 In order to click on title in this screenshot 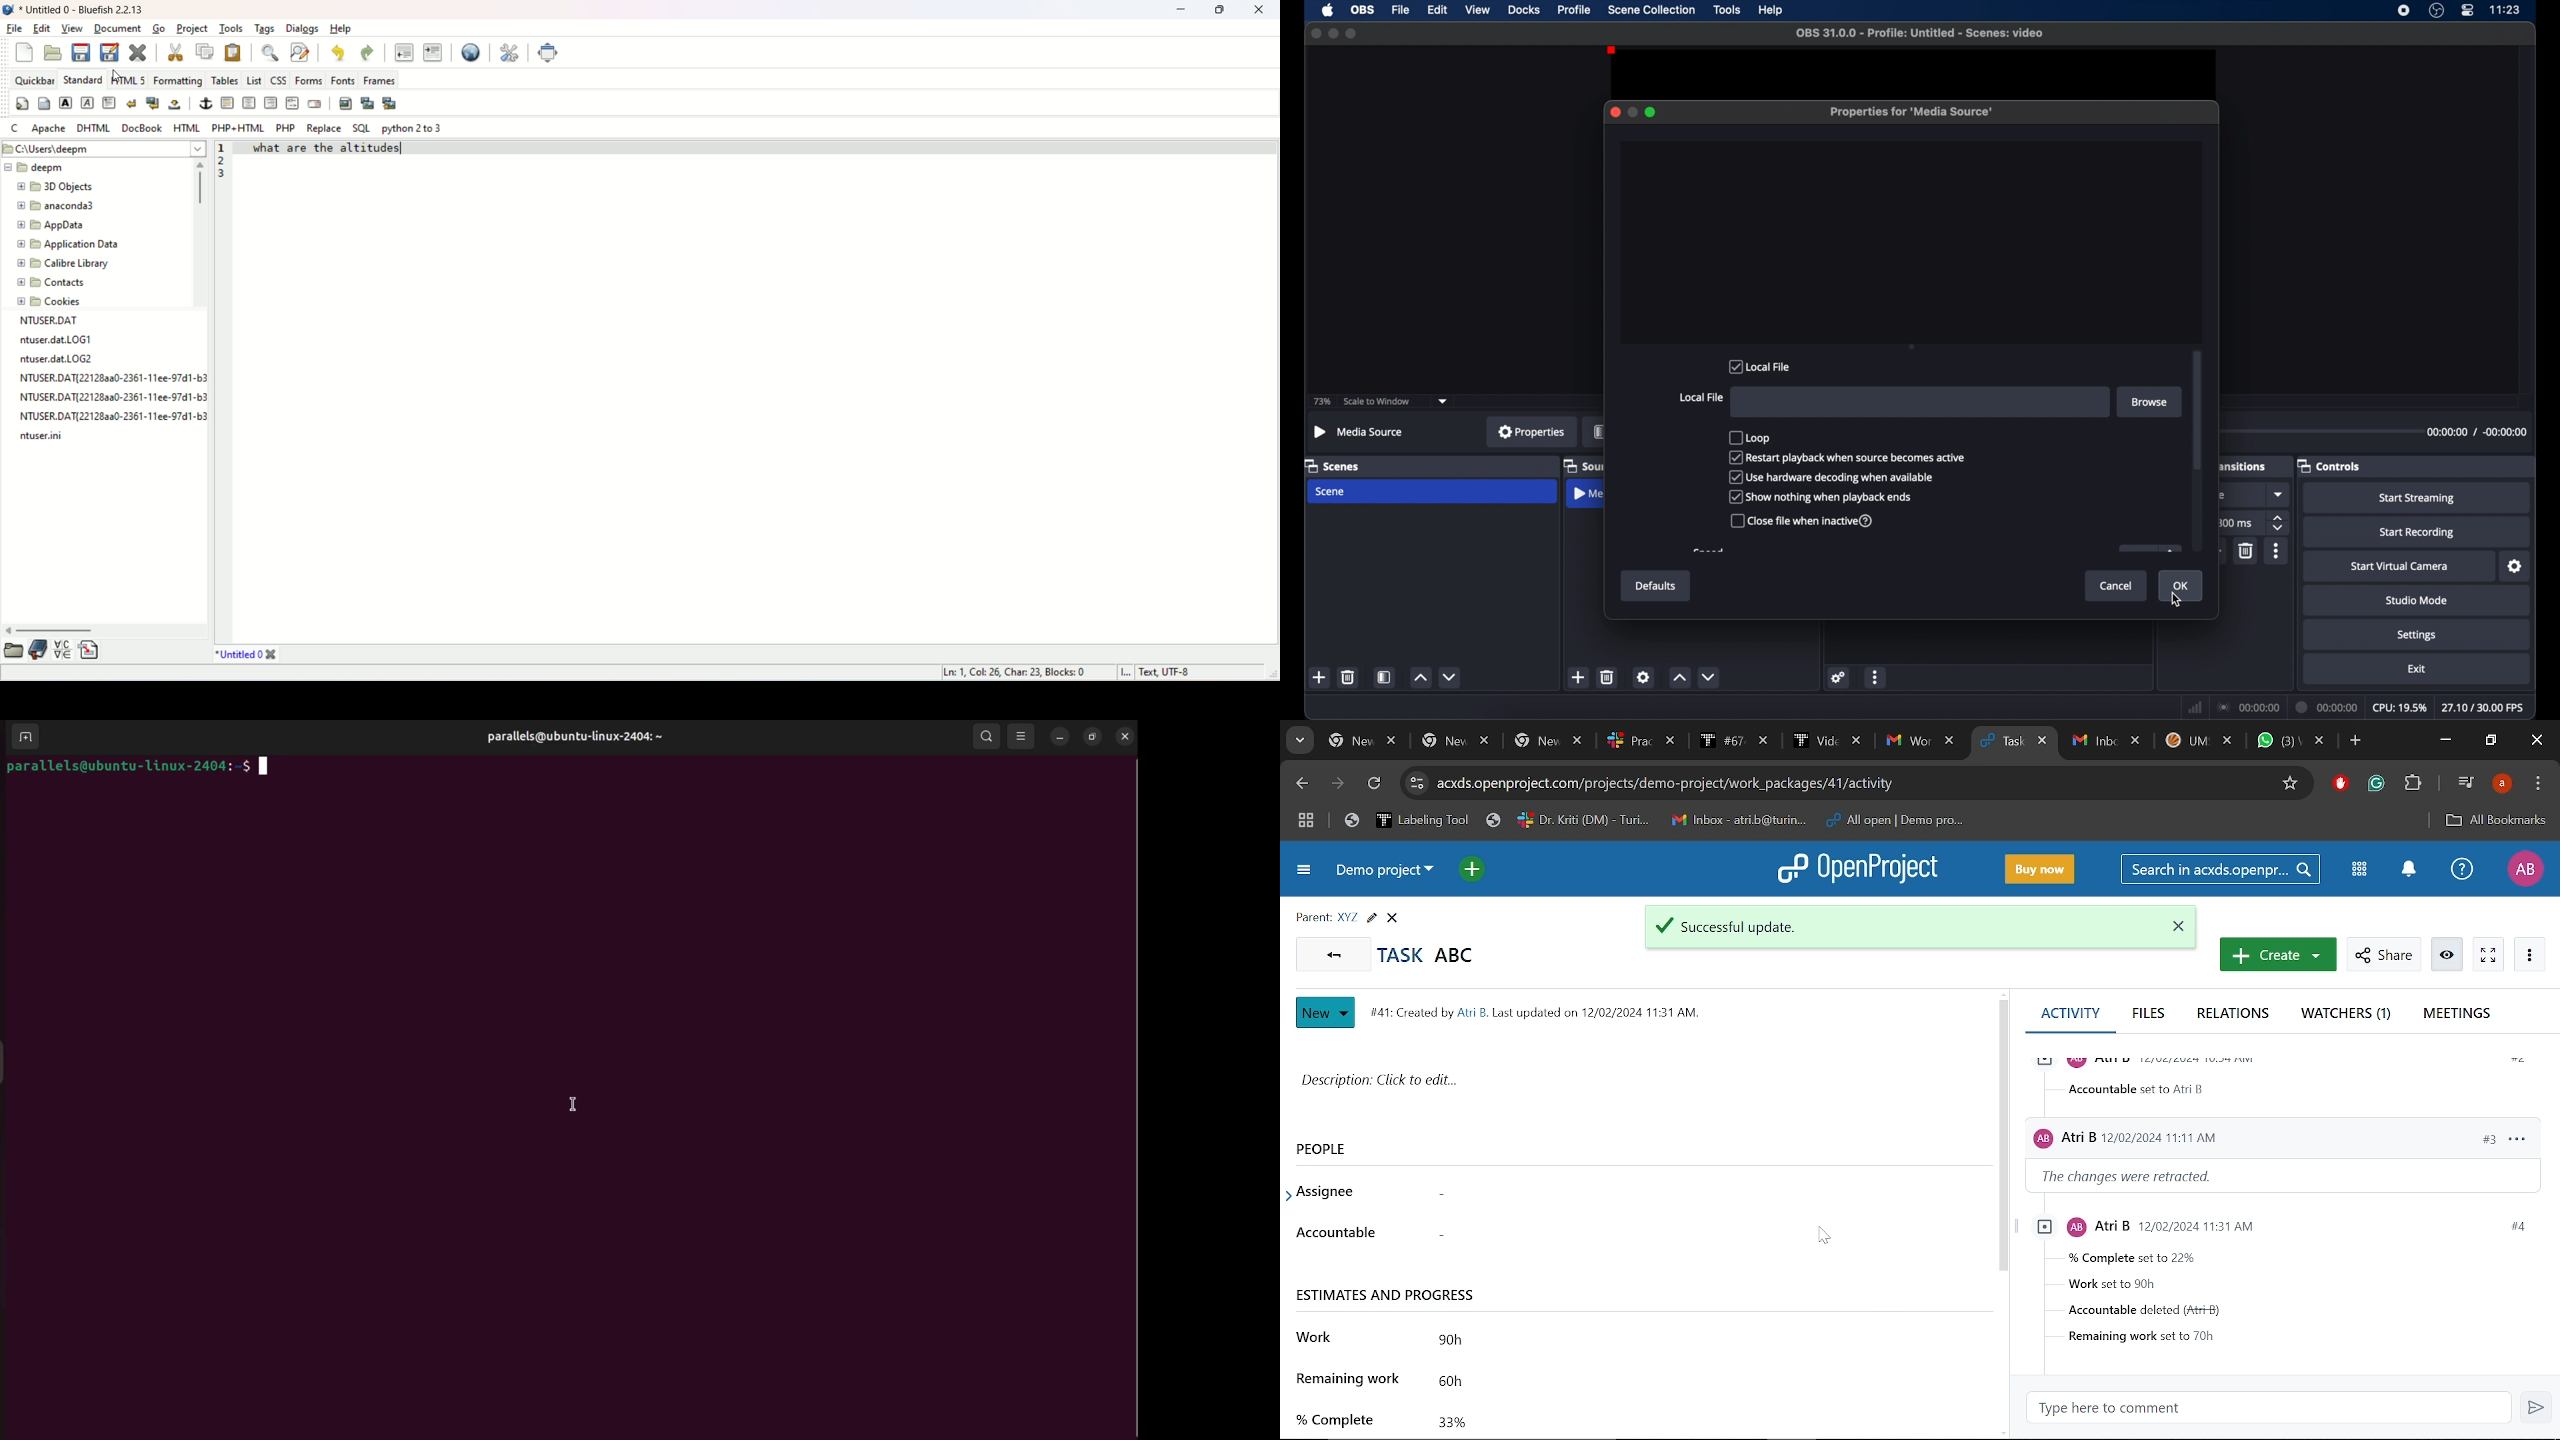, I will do `click(247, 655)`.